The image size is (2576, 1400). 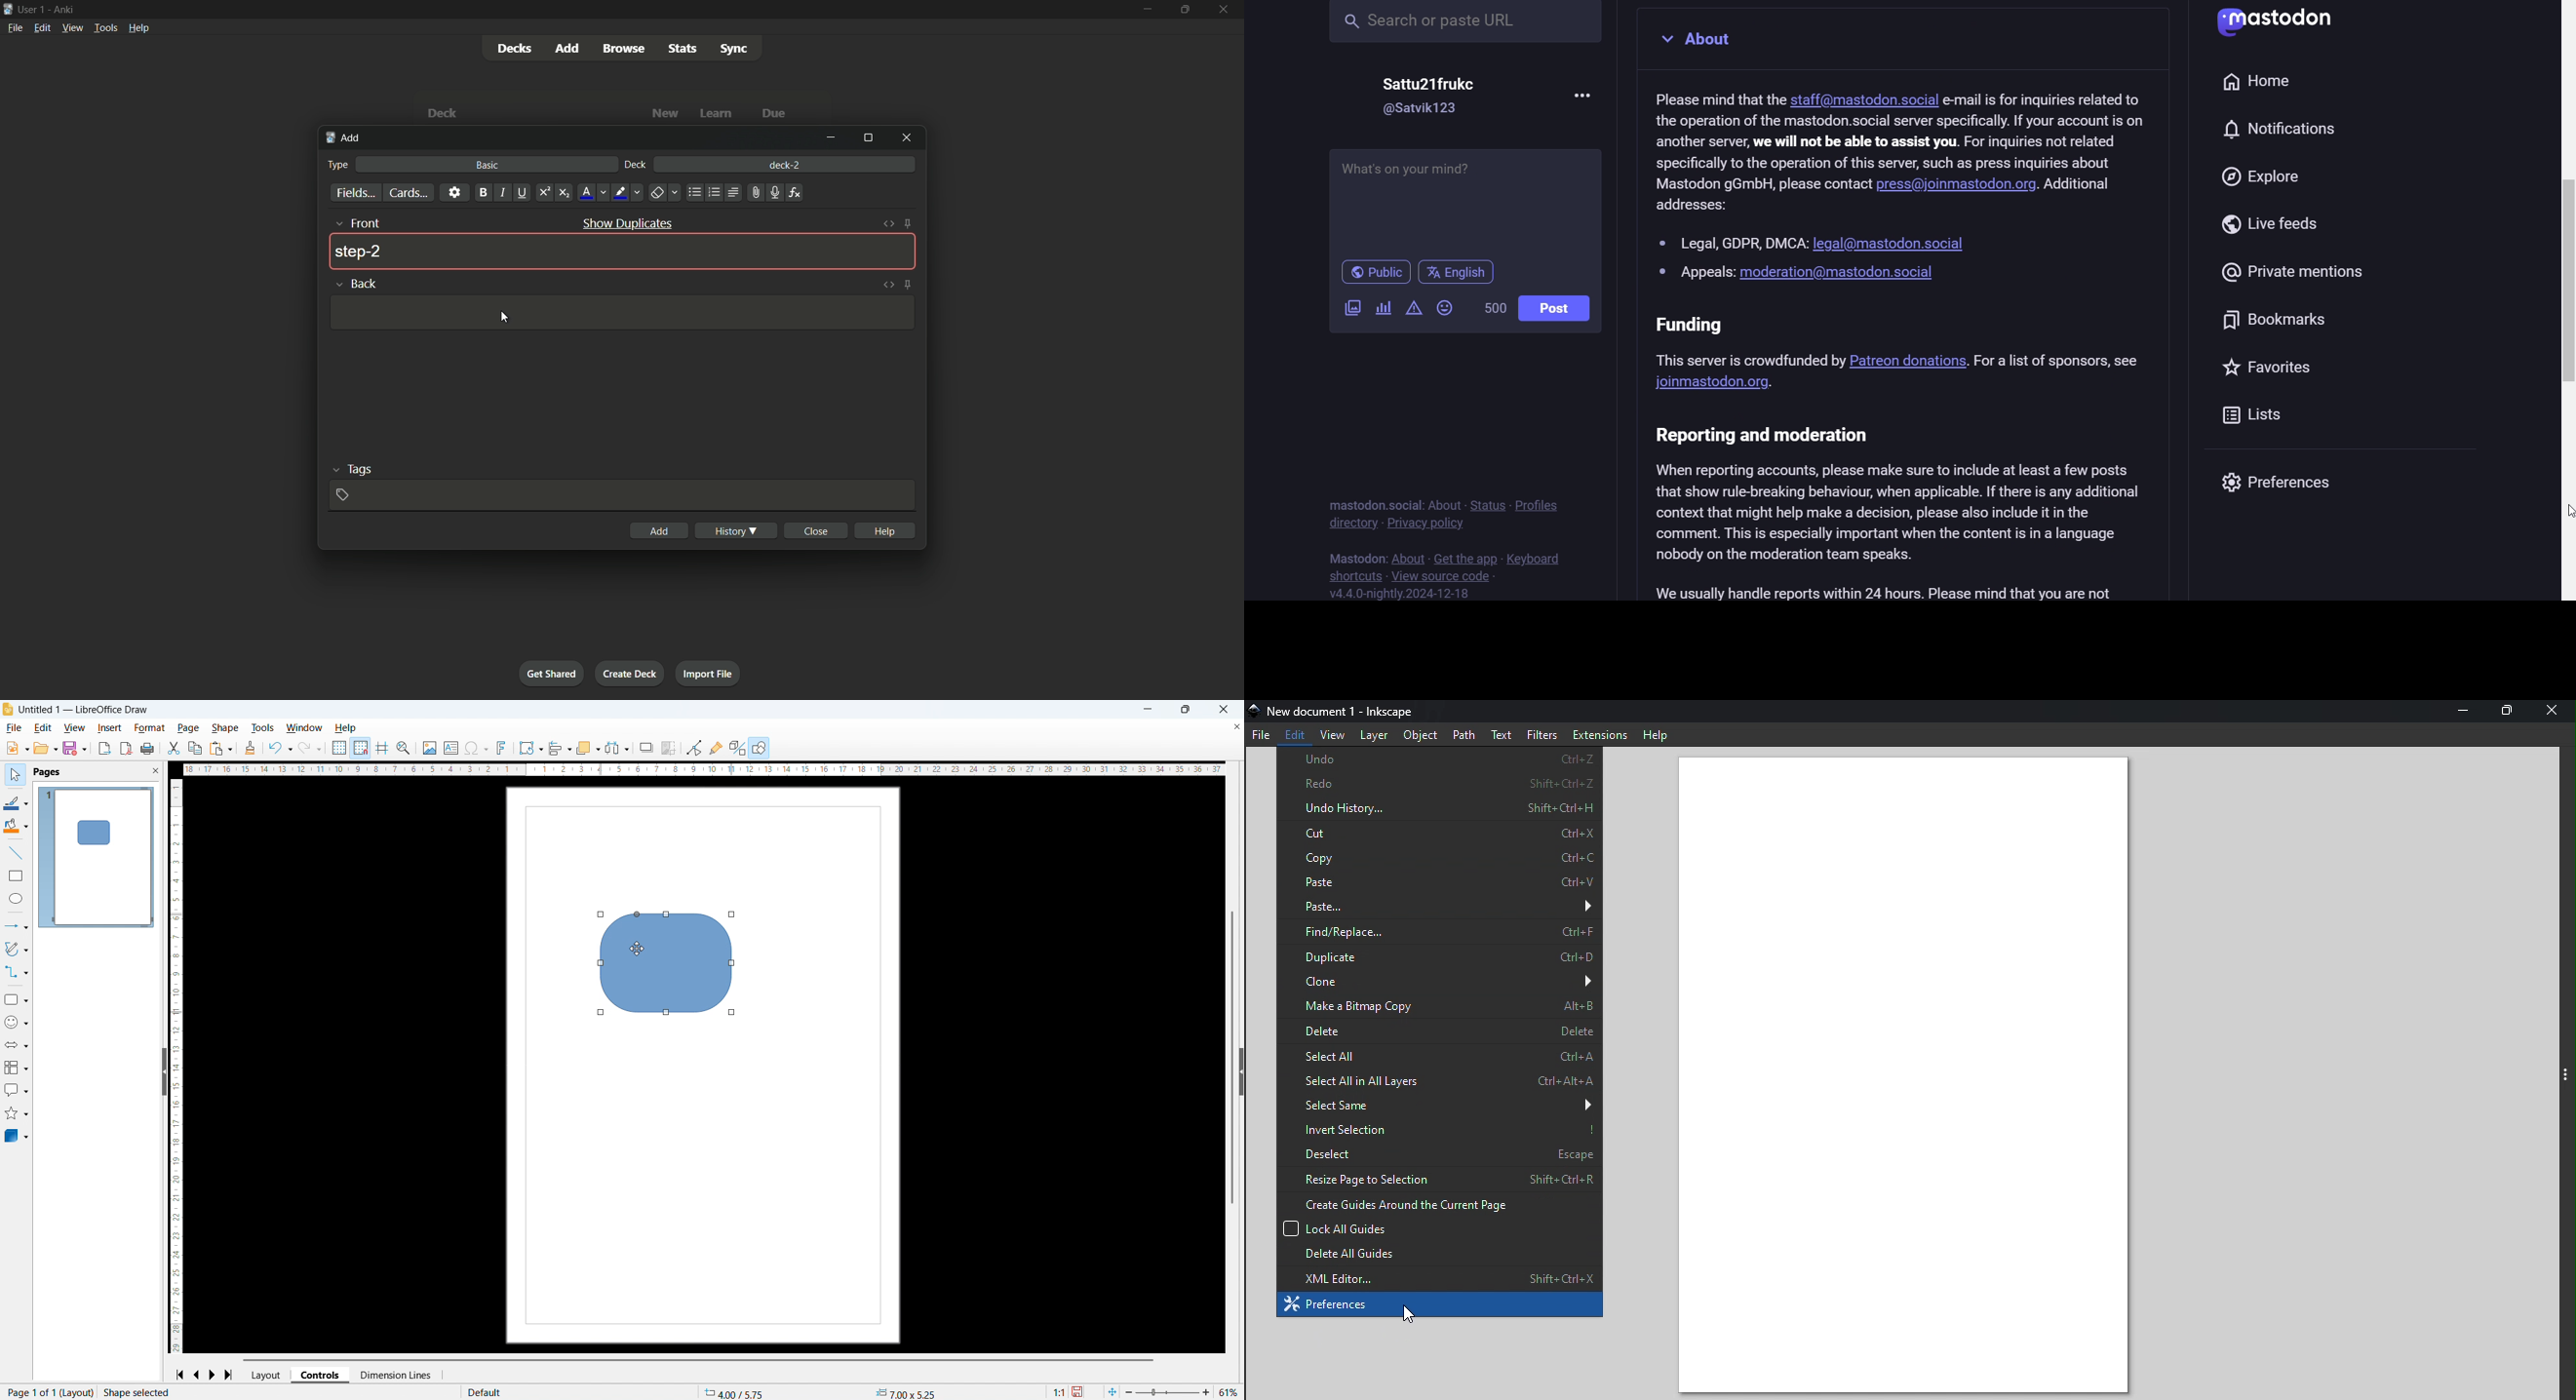 I want to click on Logo , so click(x=8, y=710).